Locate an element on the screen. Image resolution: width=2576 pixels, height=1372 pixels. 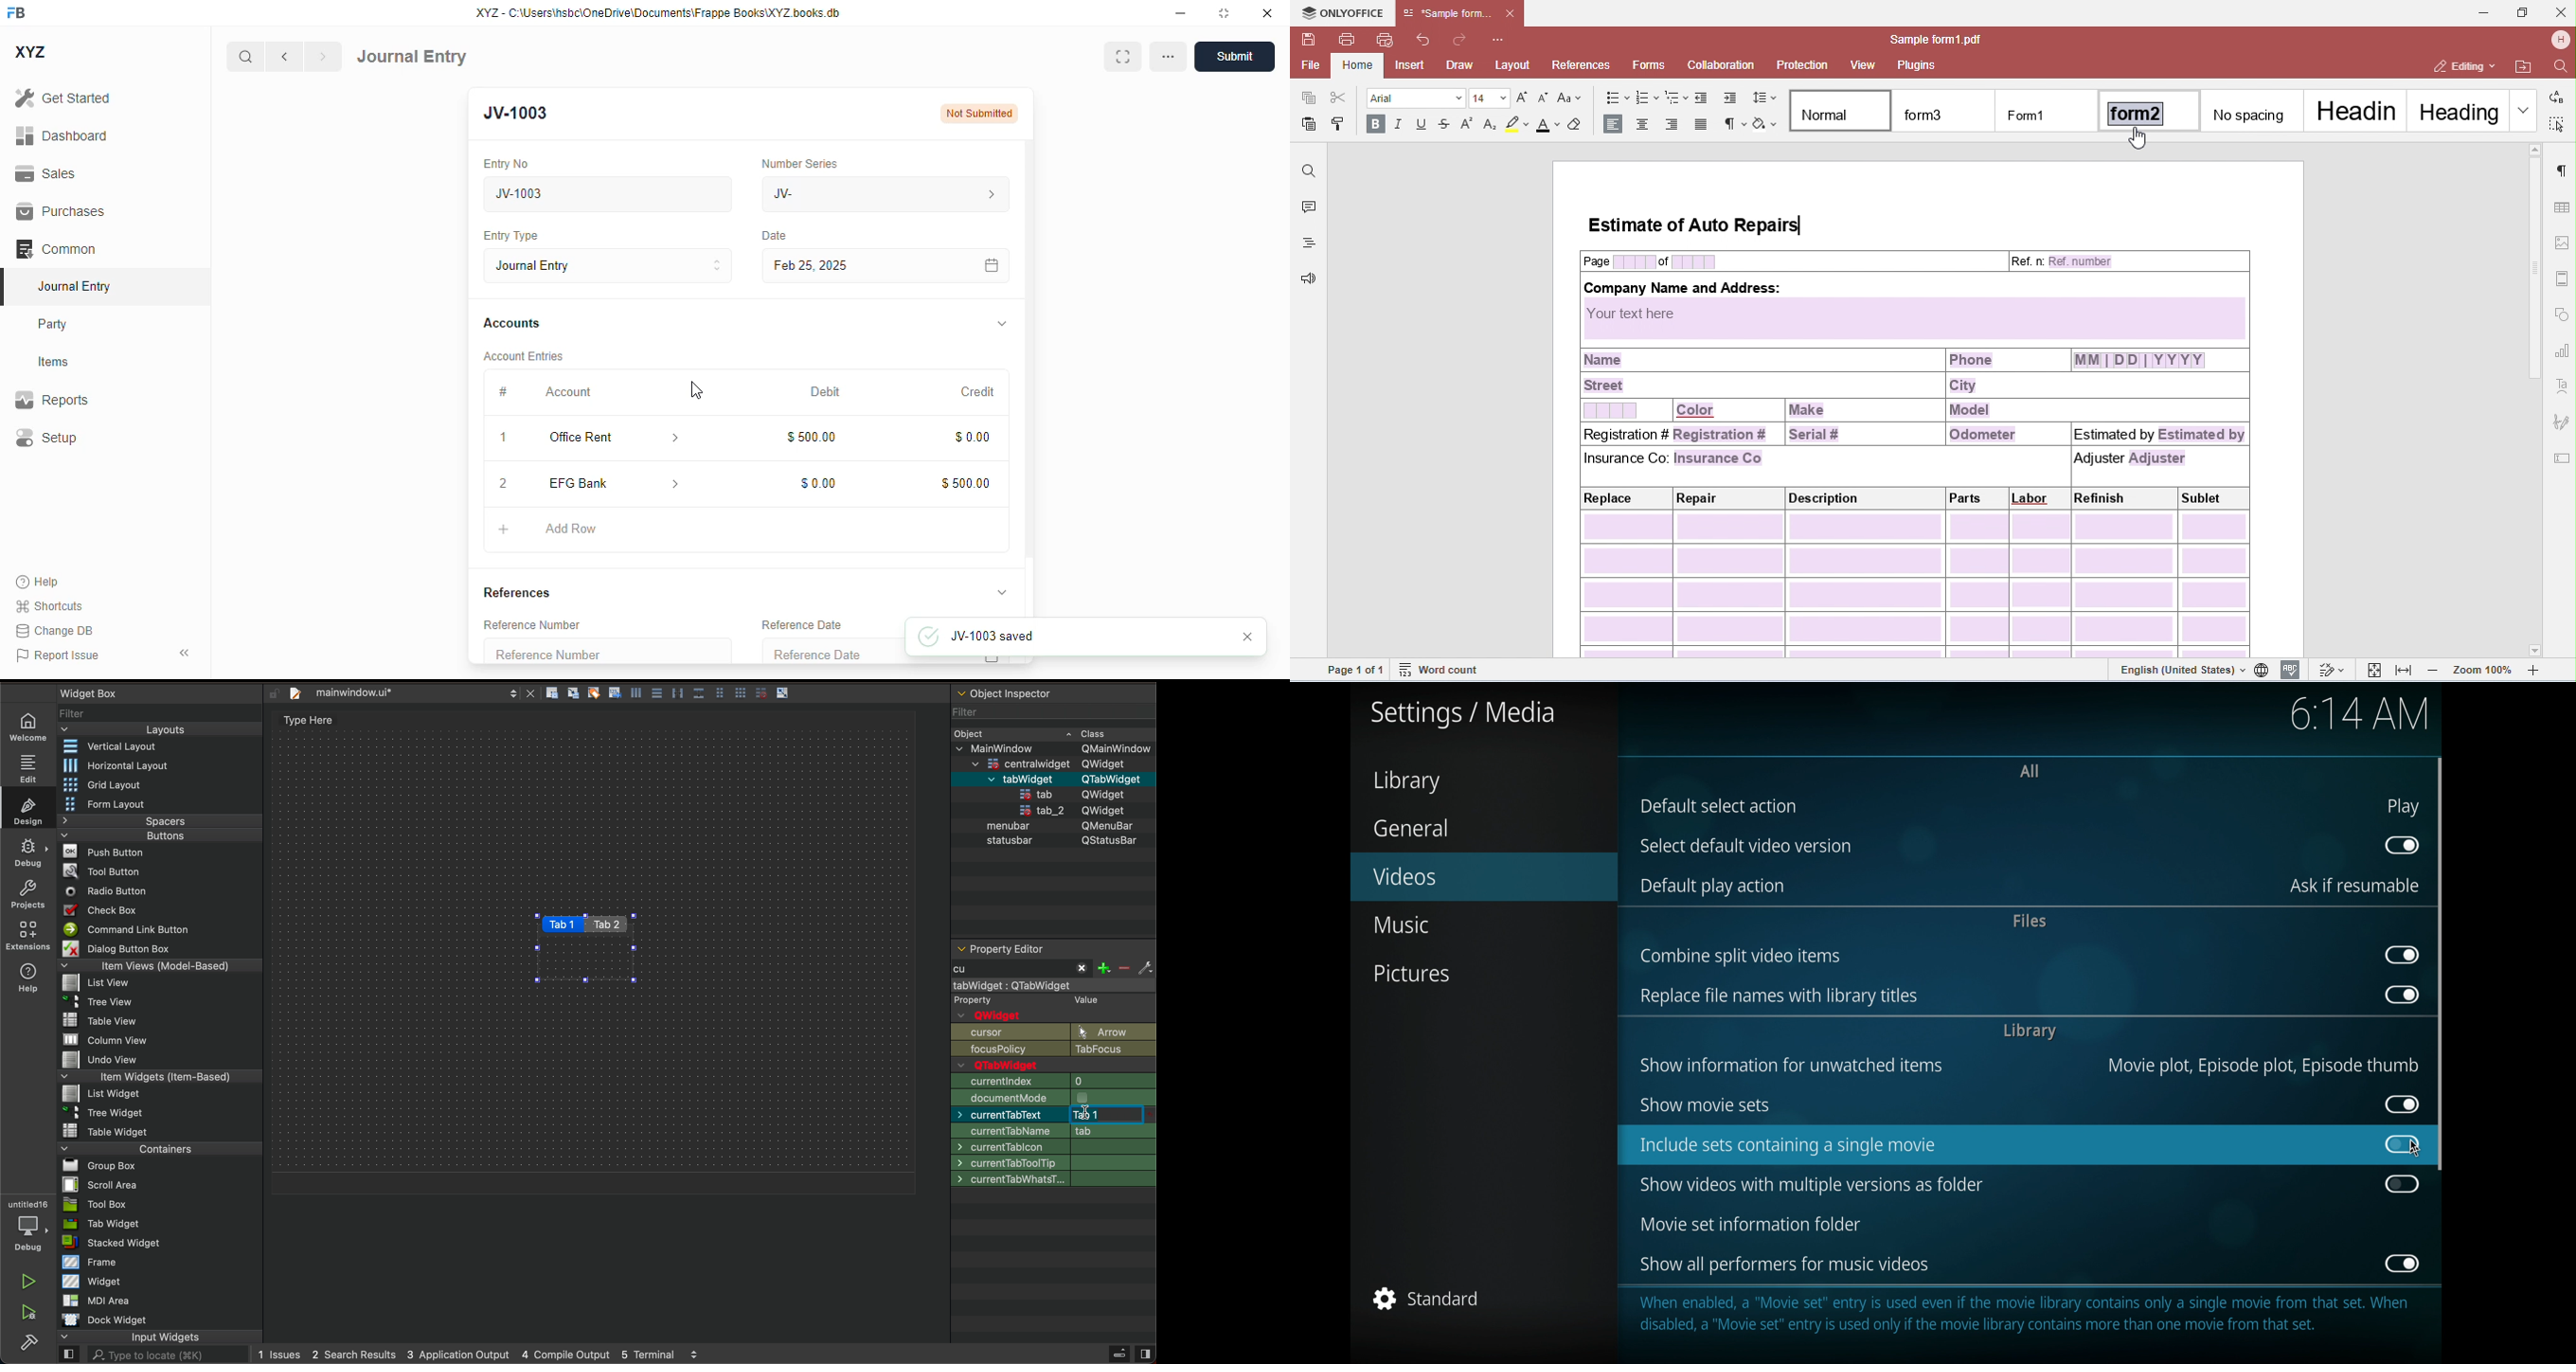
replace file is located at coordinates (1779, 996).